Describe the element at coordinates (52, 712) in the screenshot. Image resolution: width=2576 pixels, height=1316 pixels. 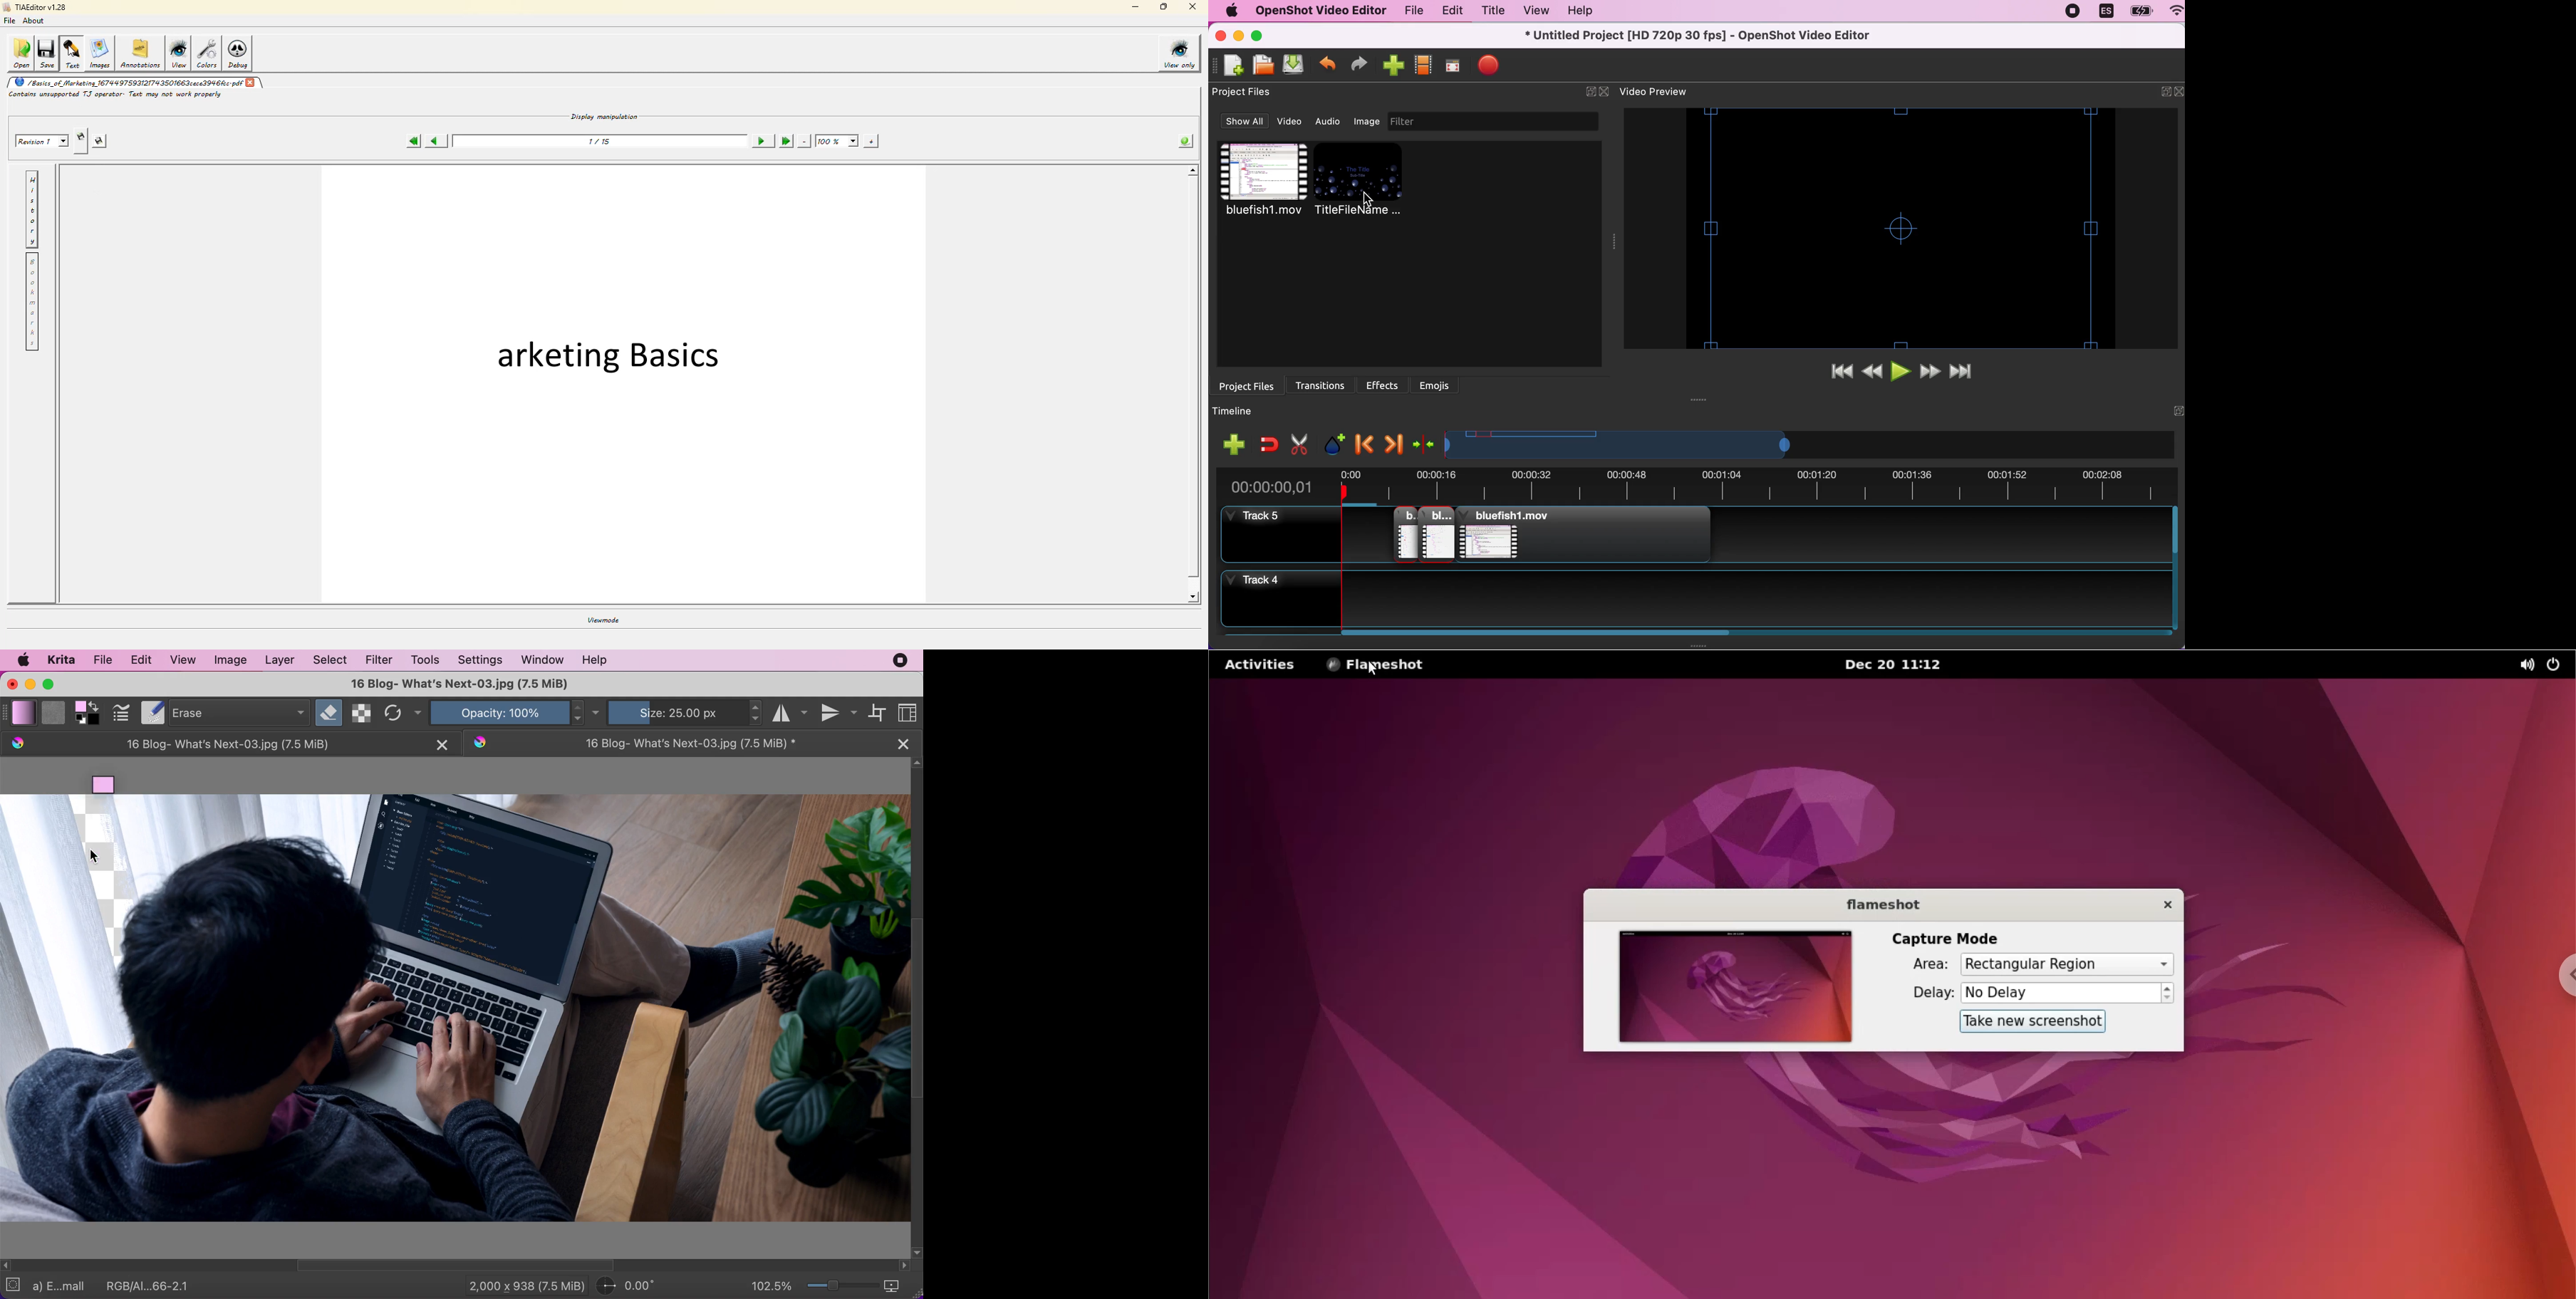
I see `fill patterns` at that location.